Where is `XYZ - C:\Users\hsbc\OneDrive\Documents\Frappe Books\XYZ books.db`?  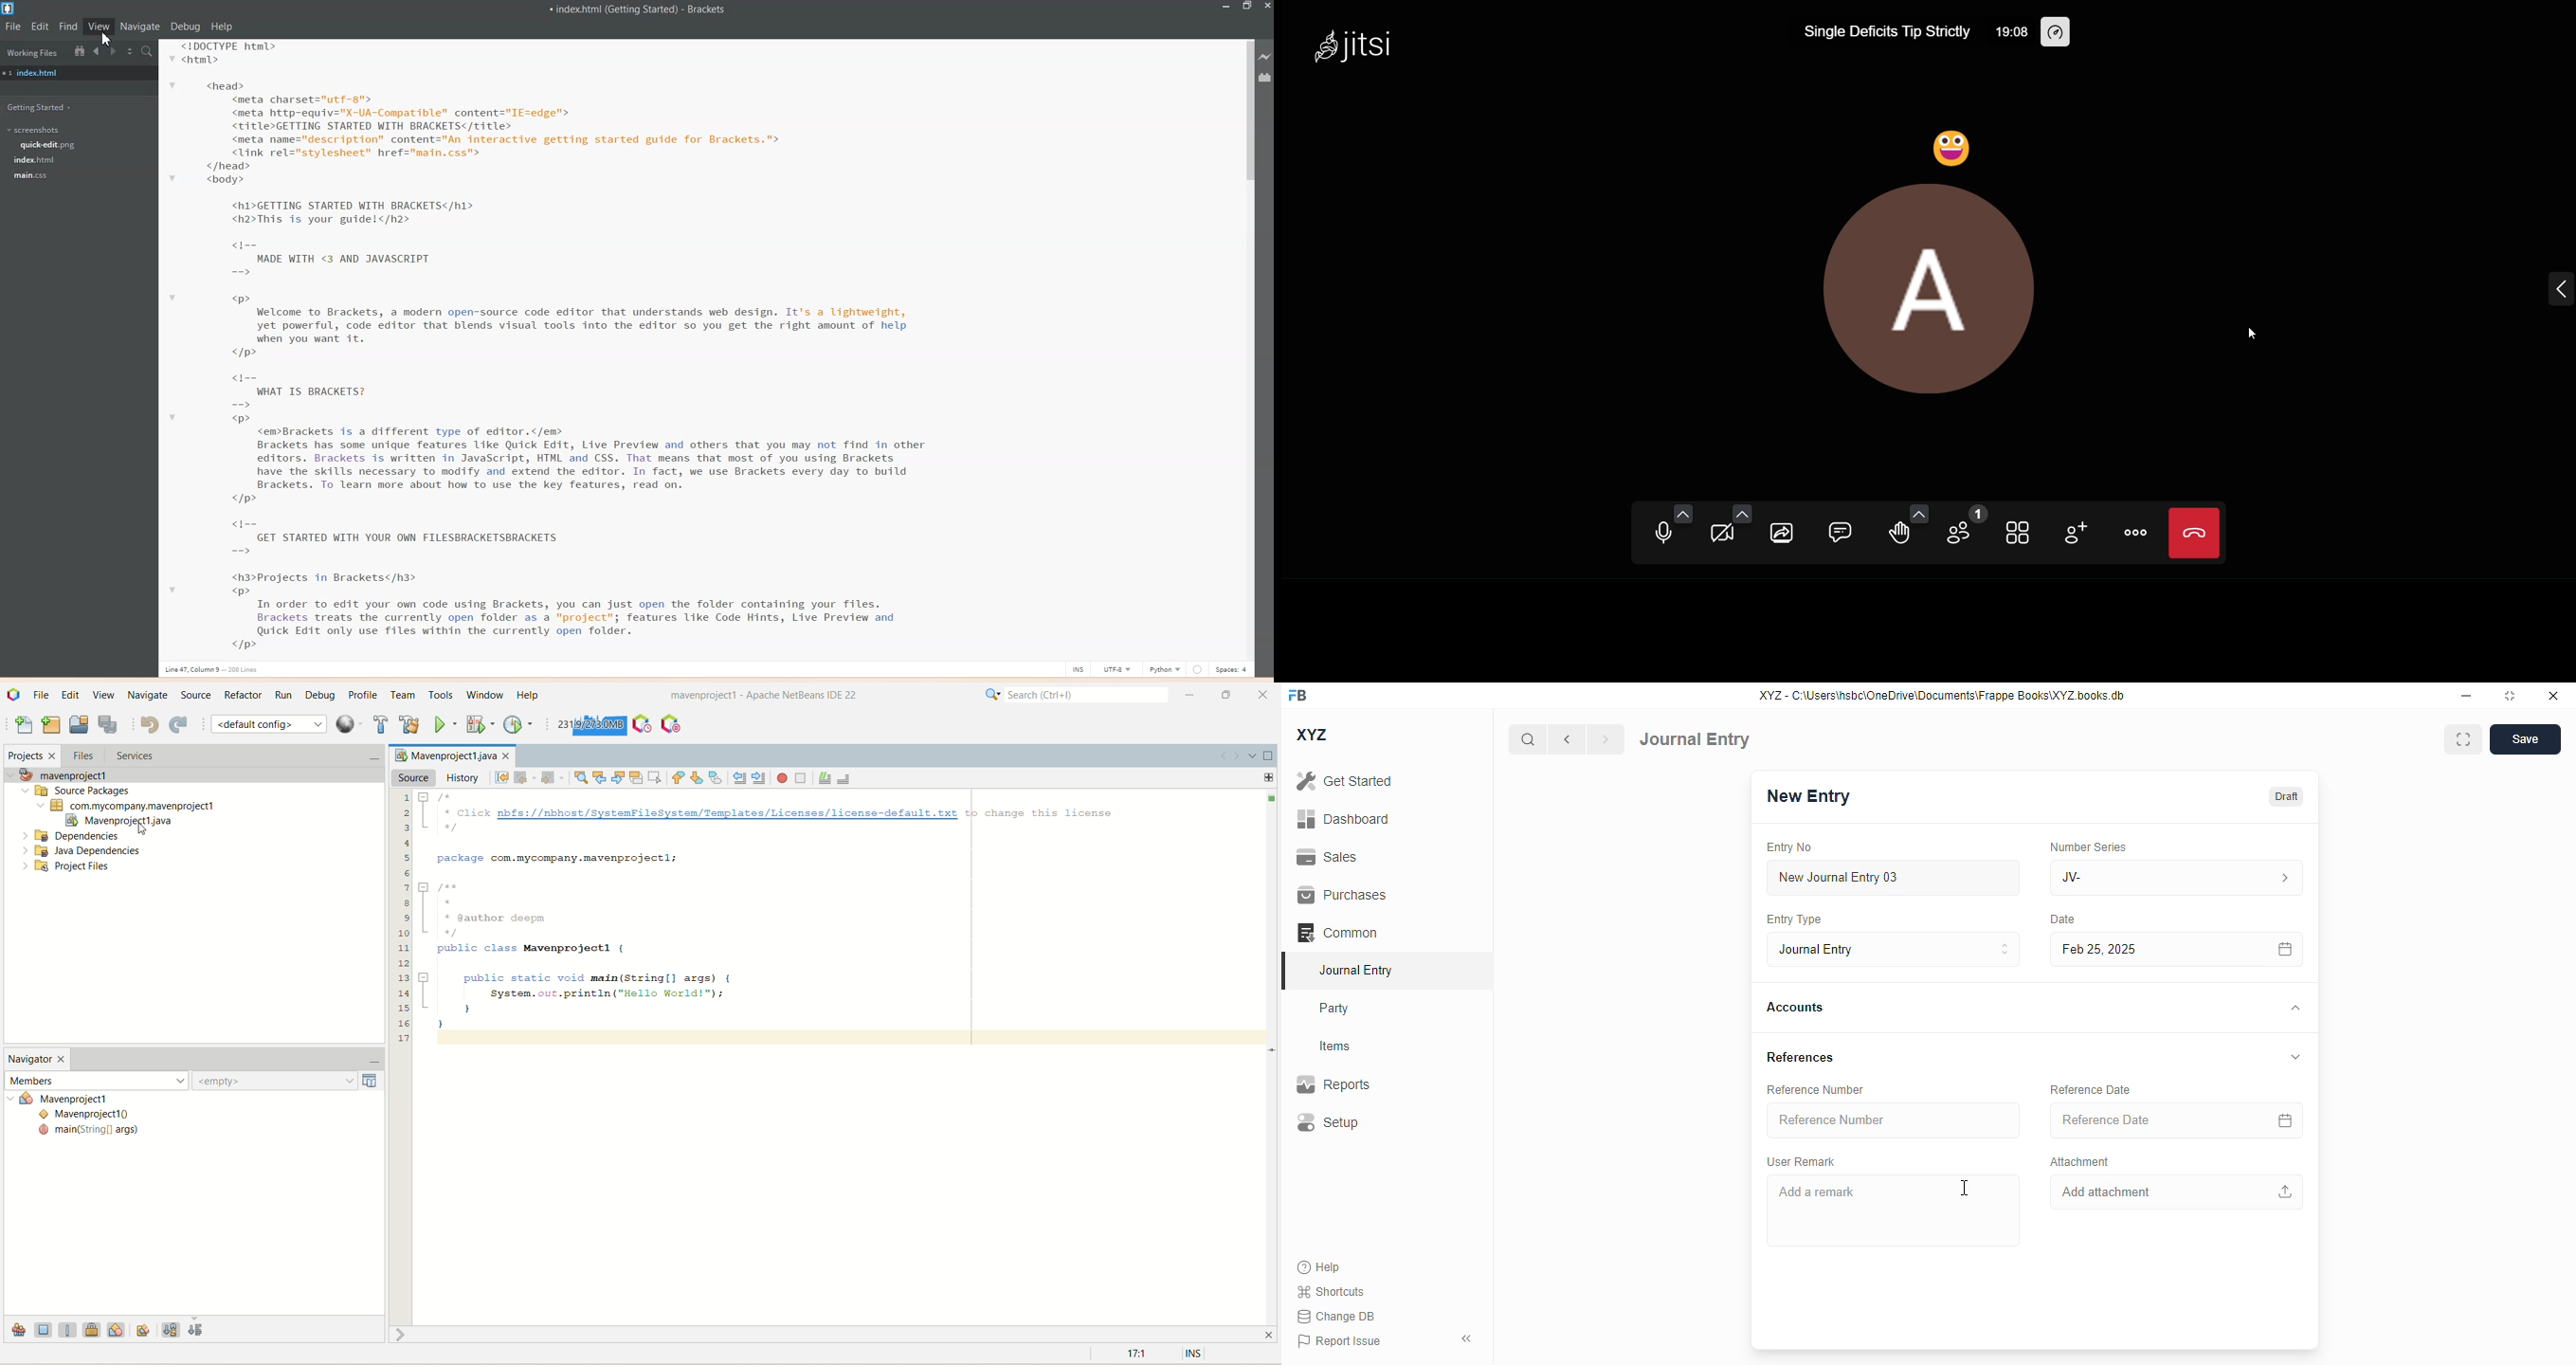
XYZ - C:\Users\hsbc\OneDrive\Documents\Frappe Books\XYZ books.db is located at coordinates (1942, 695).